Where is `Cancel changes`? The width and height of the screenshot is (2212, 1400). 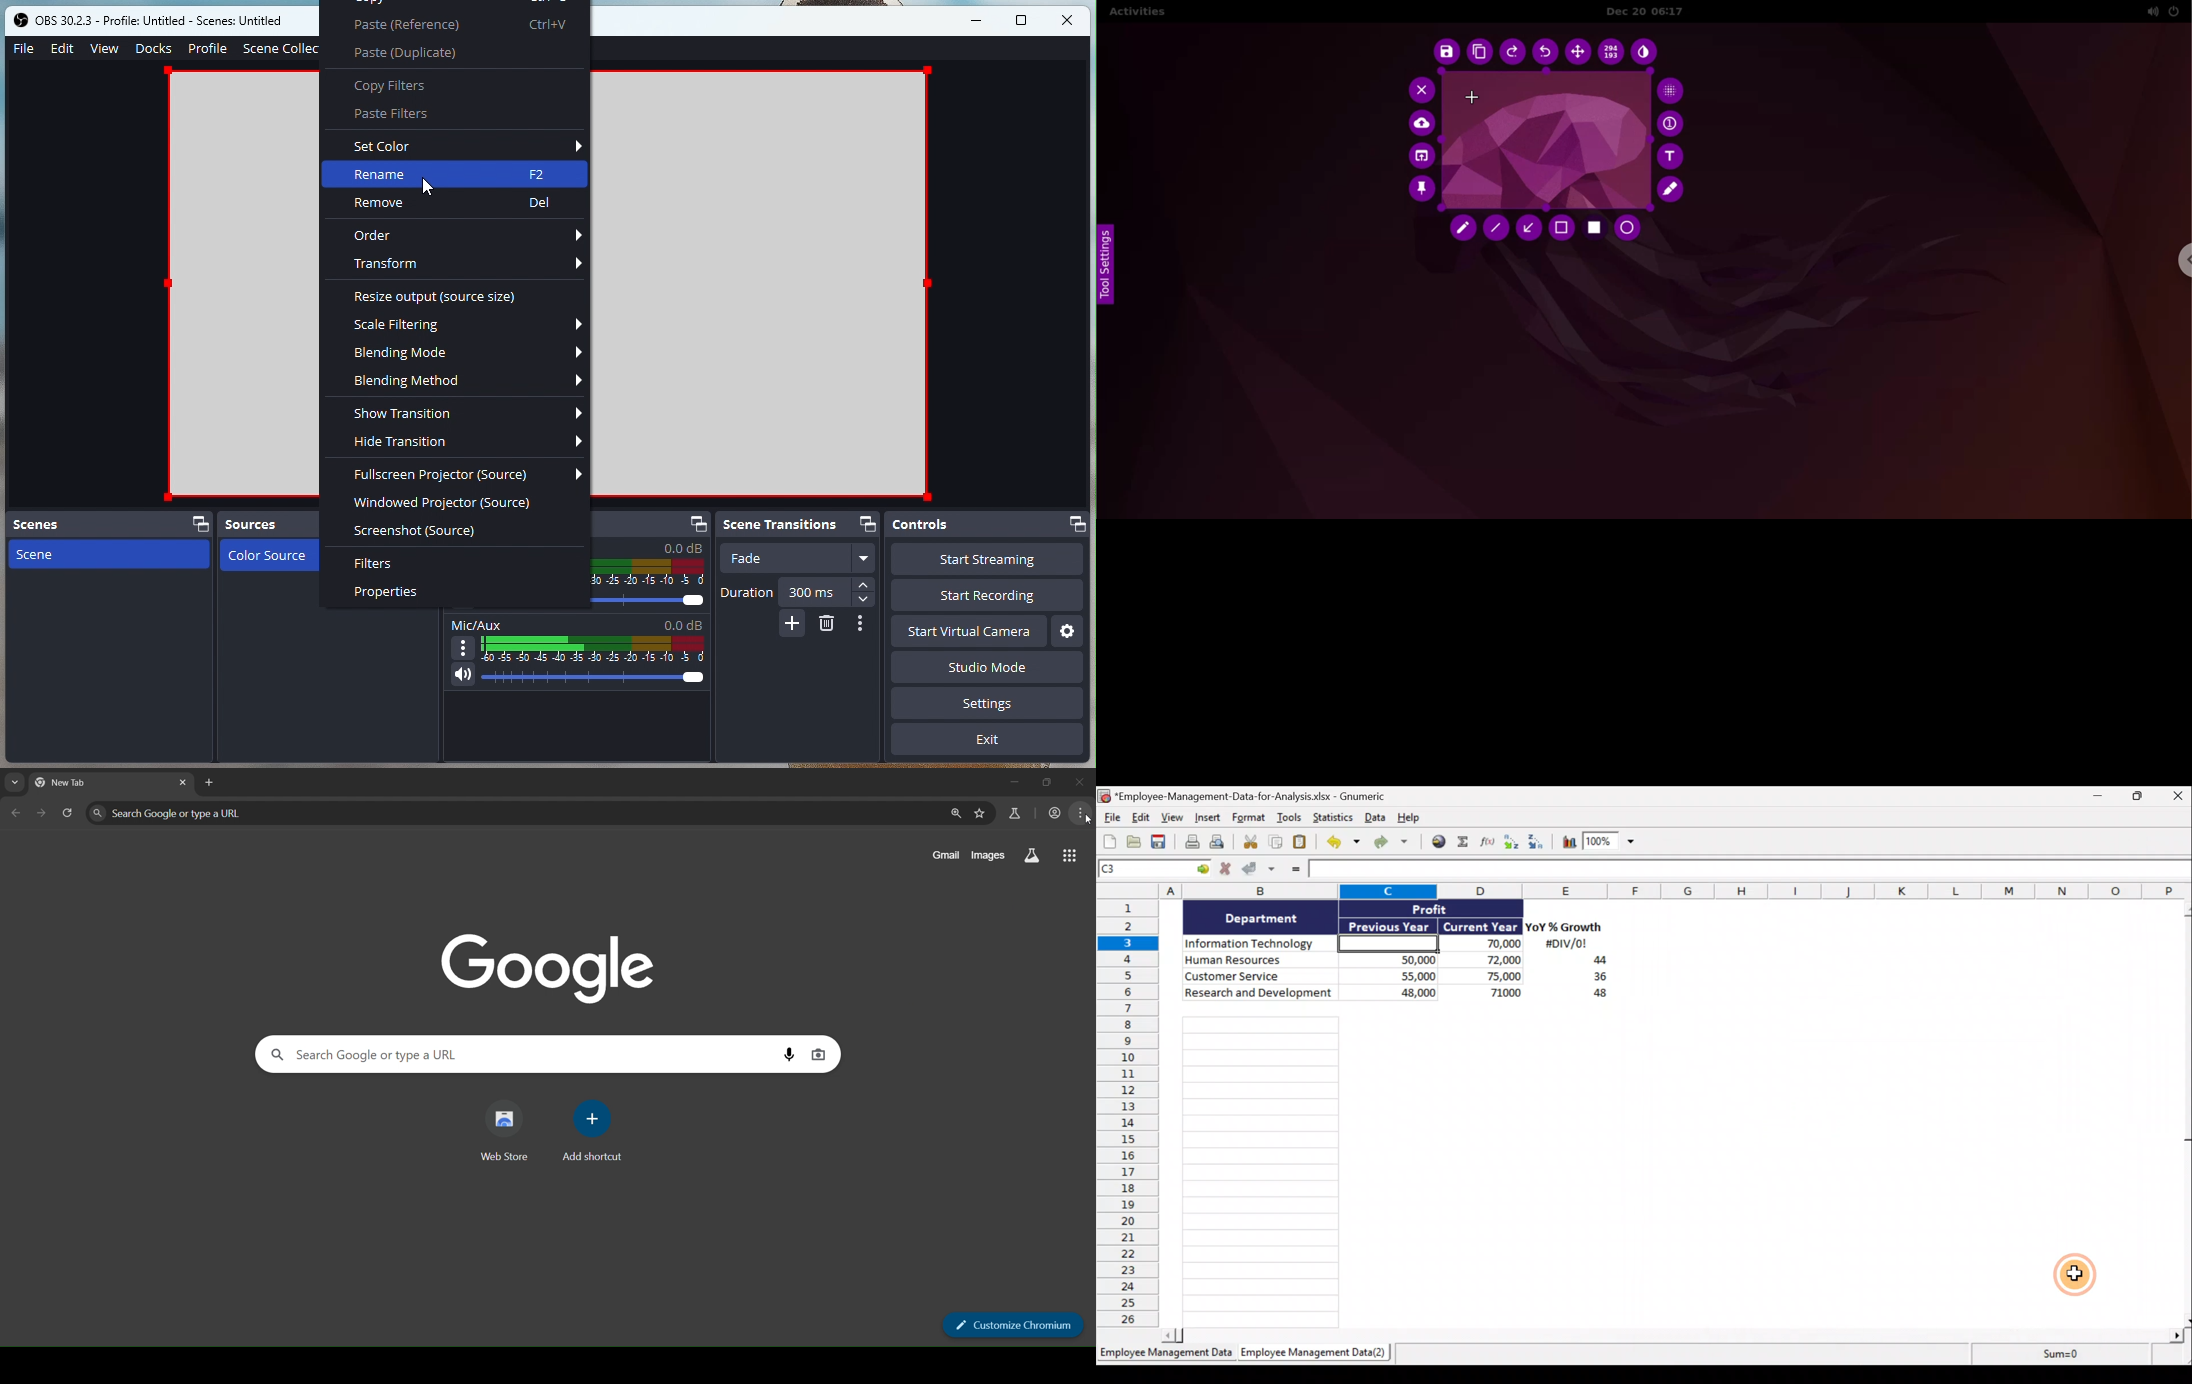
Cancel changes is located at coordinates (1226, 870).